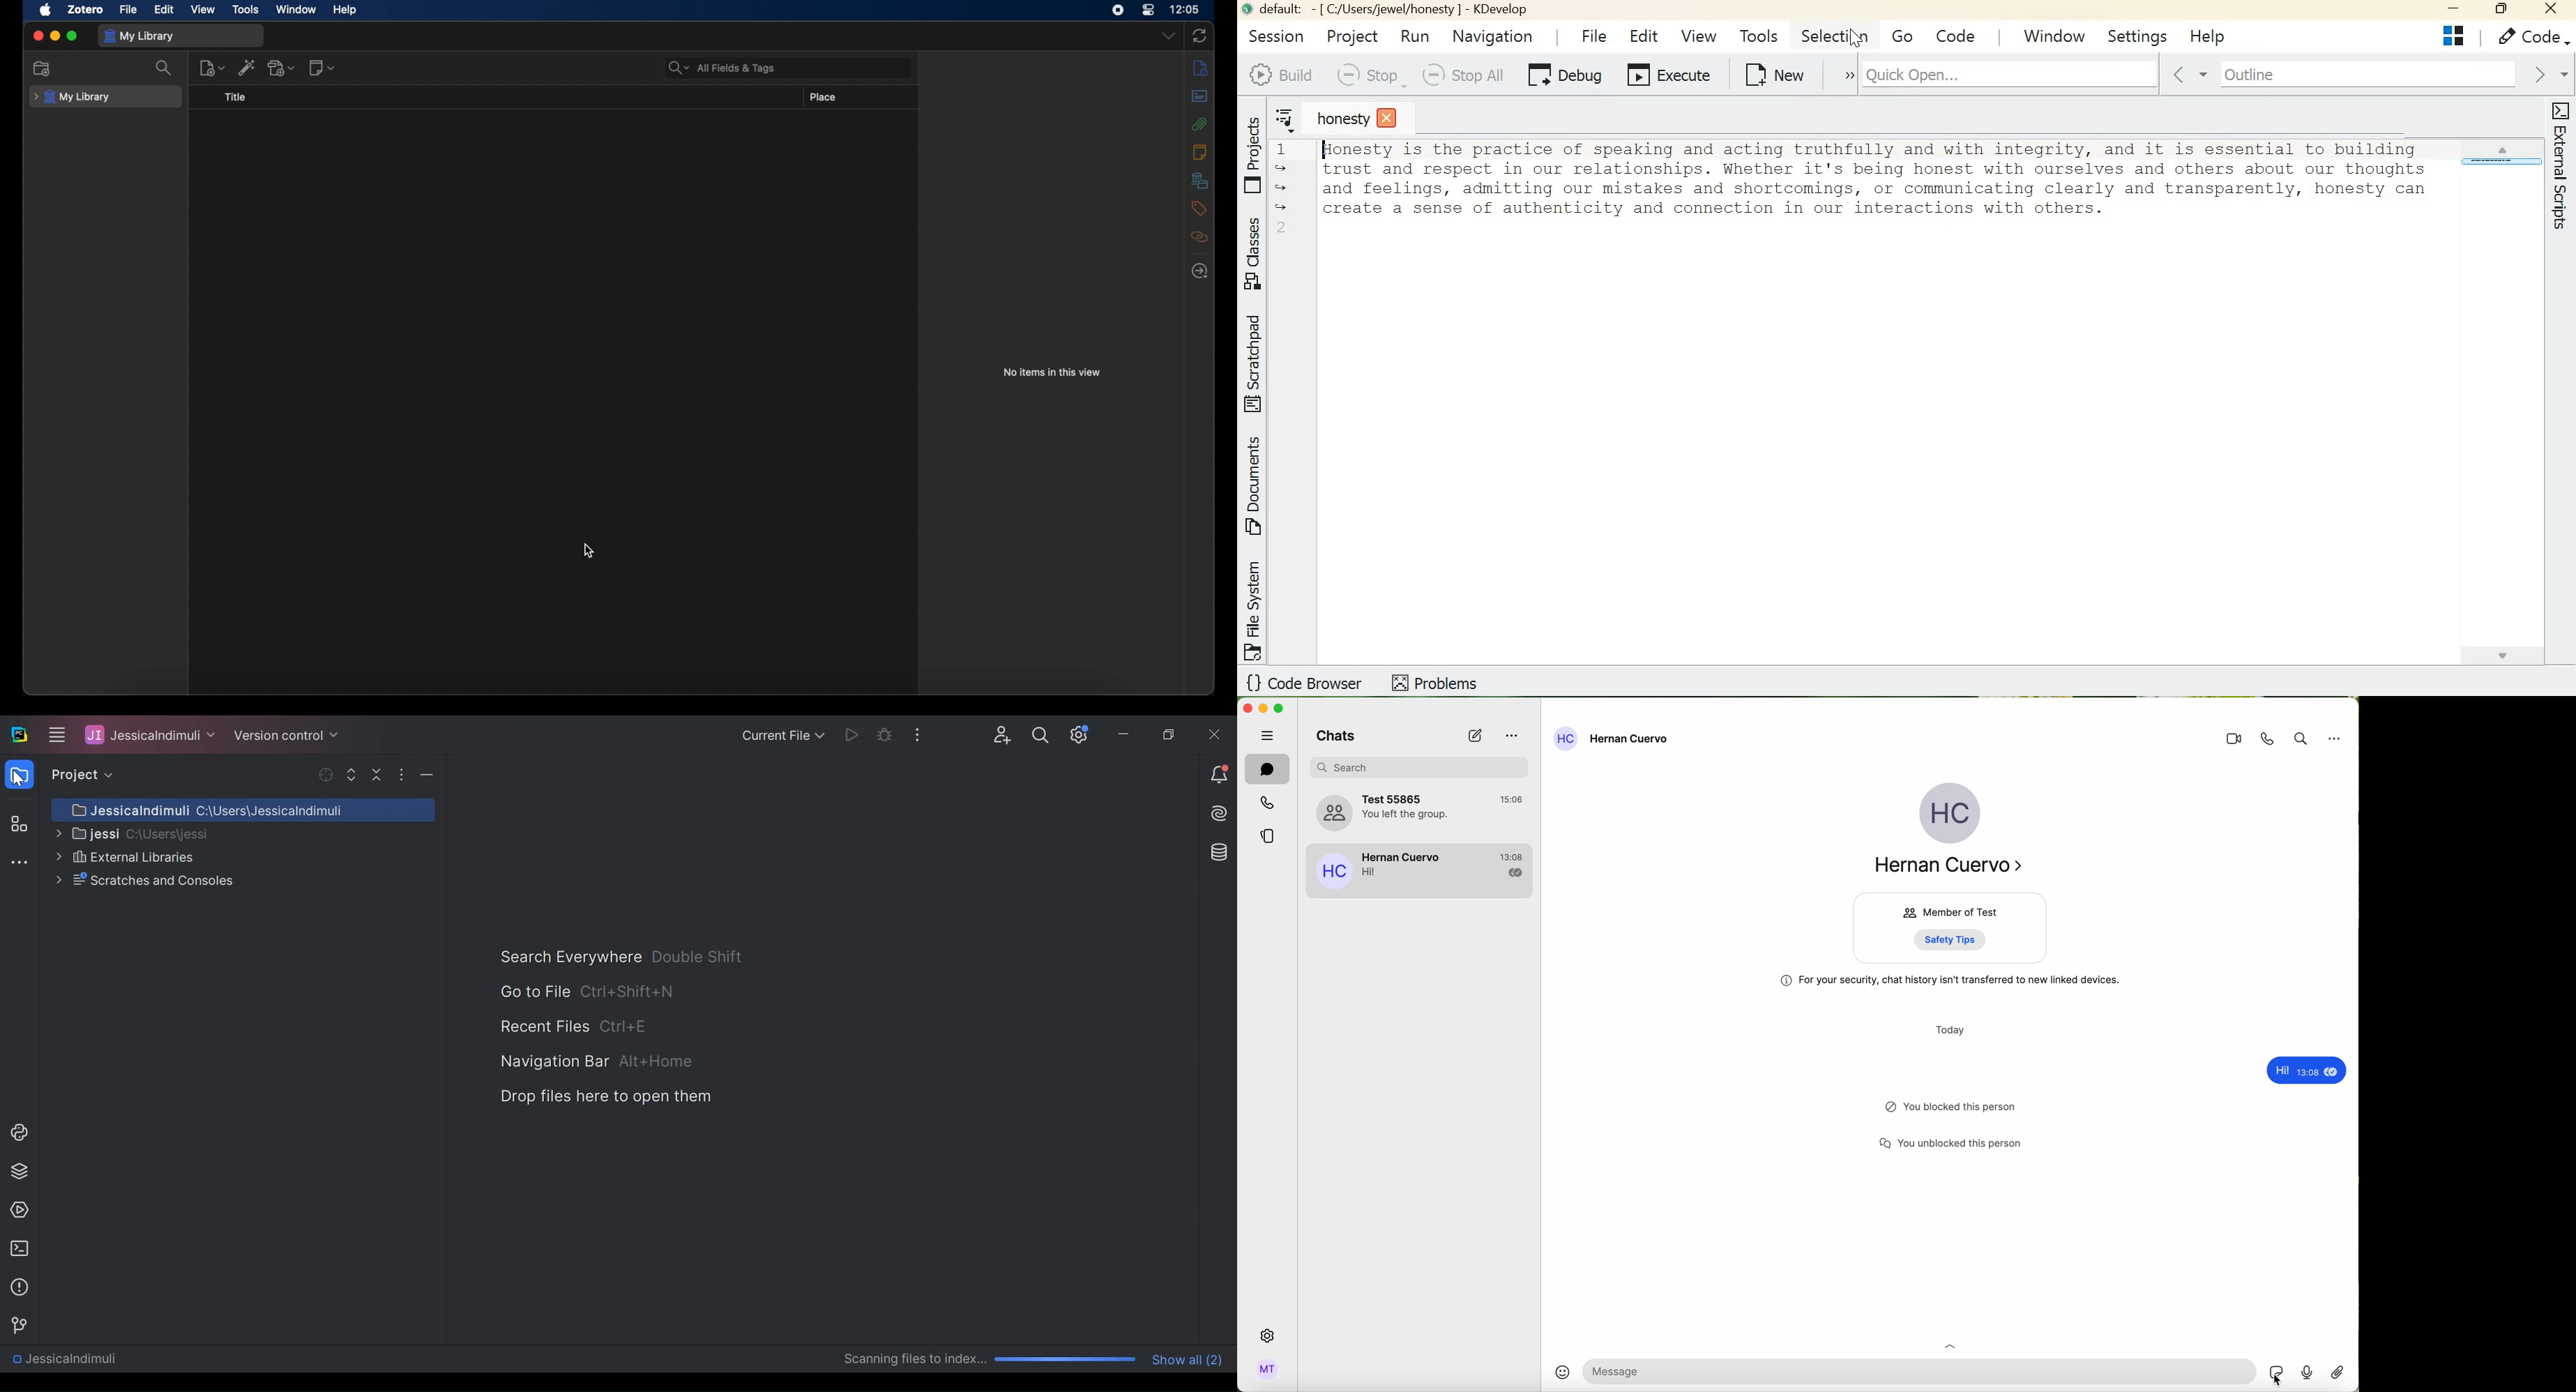  I want to click on You blocked this person, so click(1963, 1142).